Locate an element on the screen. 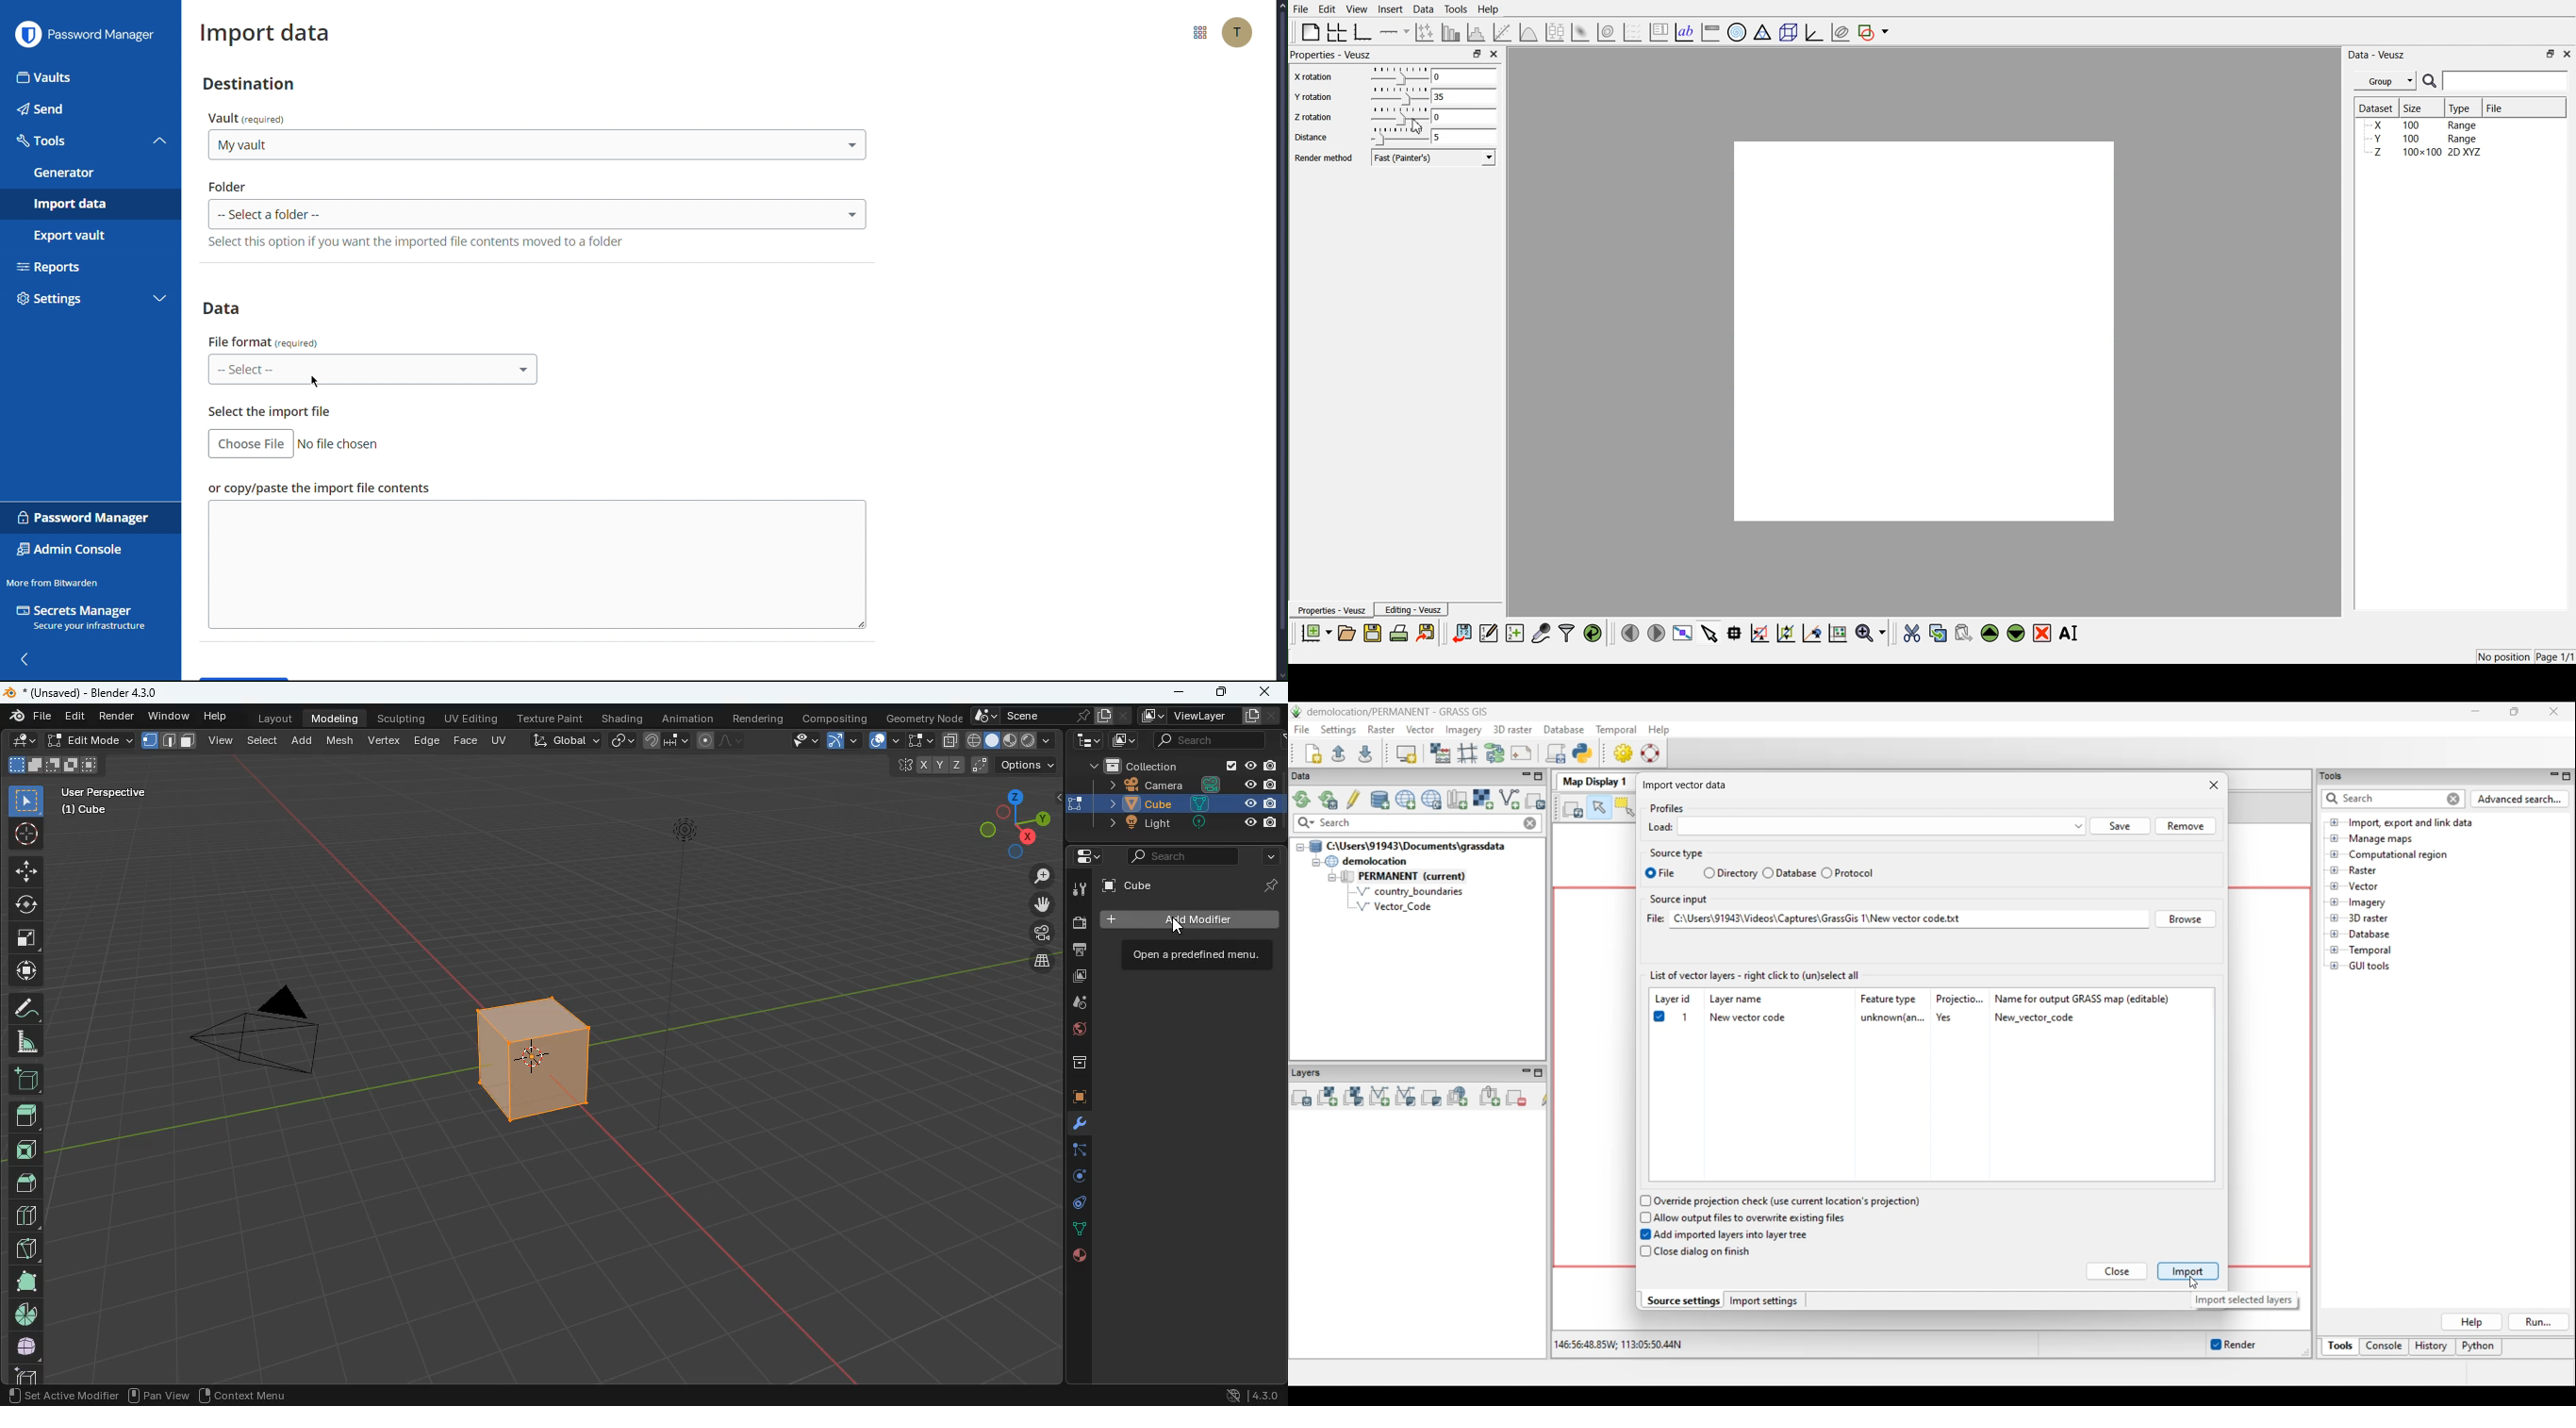 The image size is (2576, 1428). Reload linked dataset is located at coordinates (1593, 633).